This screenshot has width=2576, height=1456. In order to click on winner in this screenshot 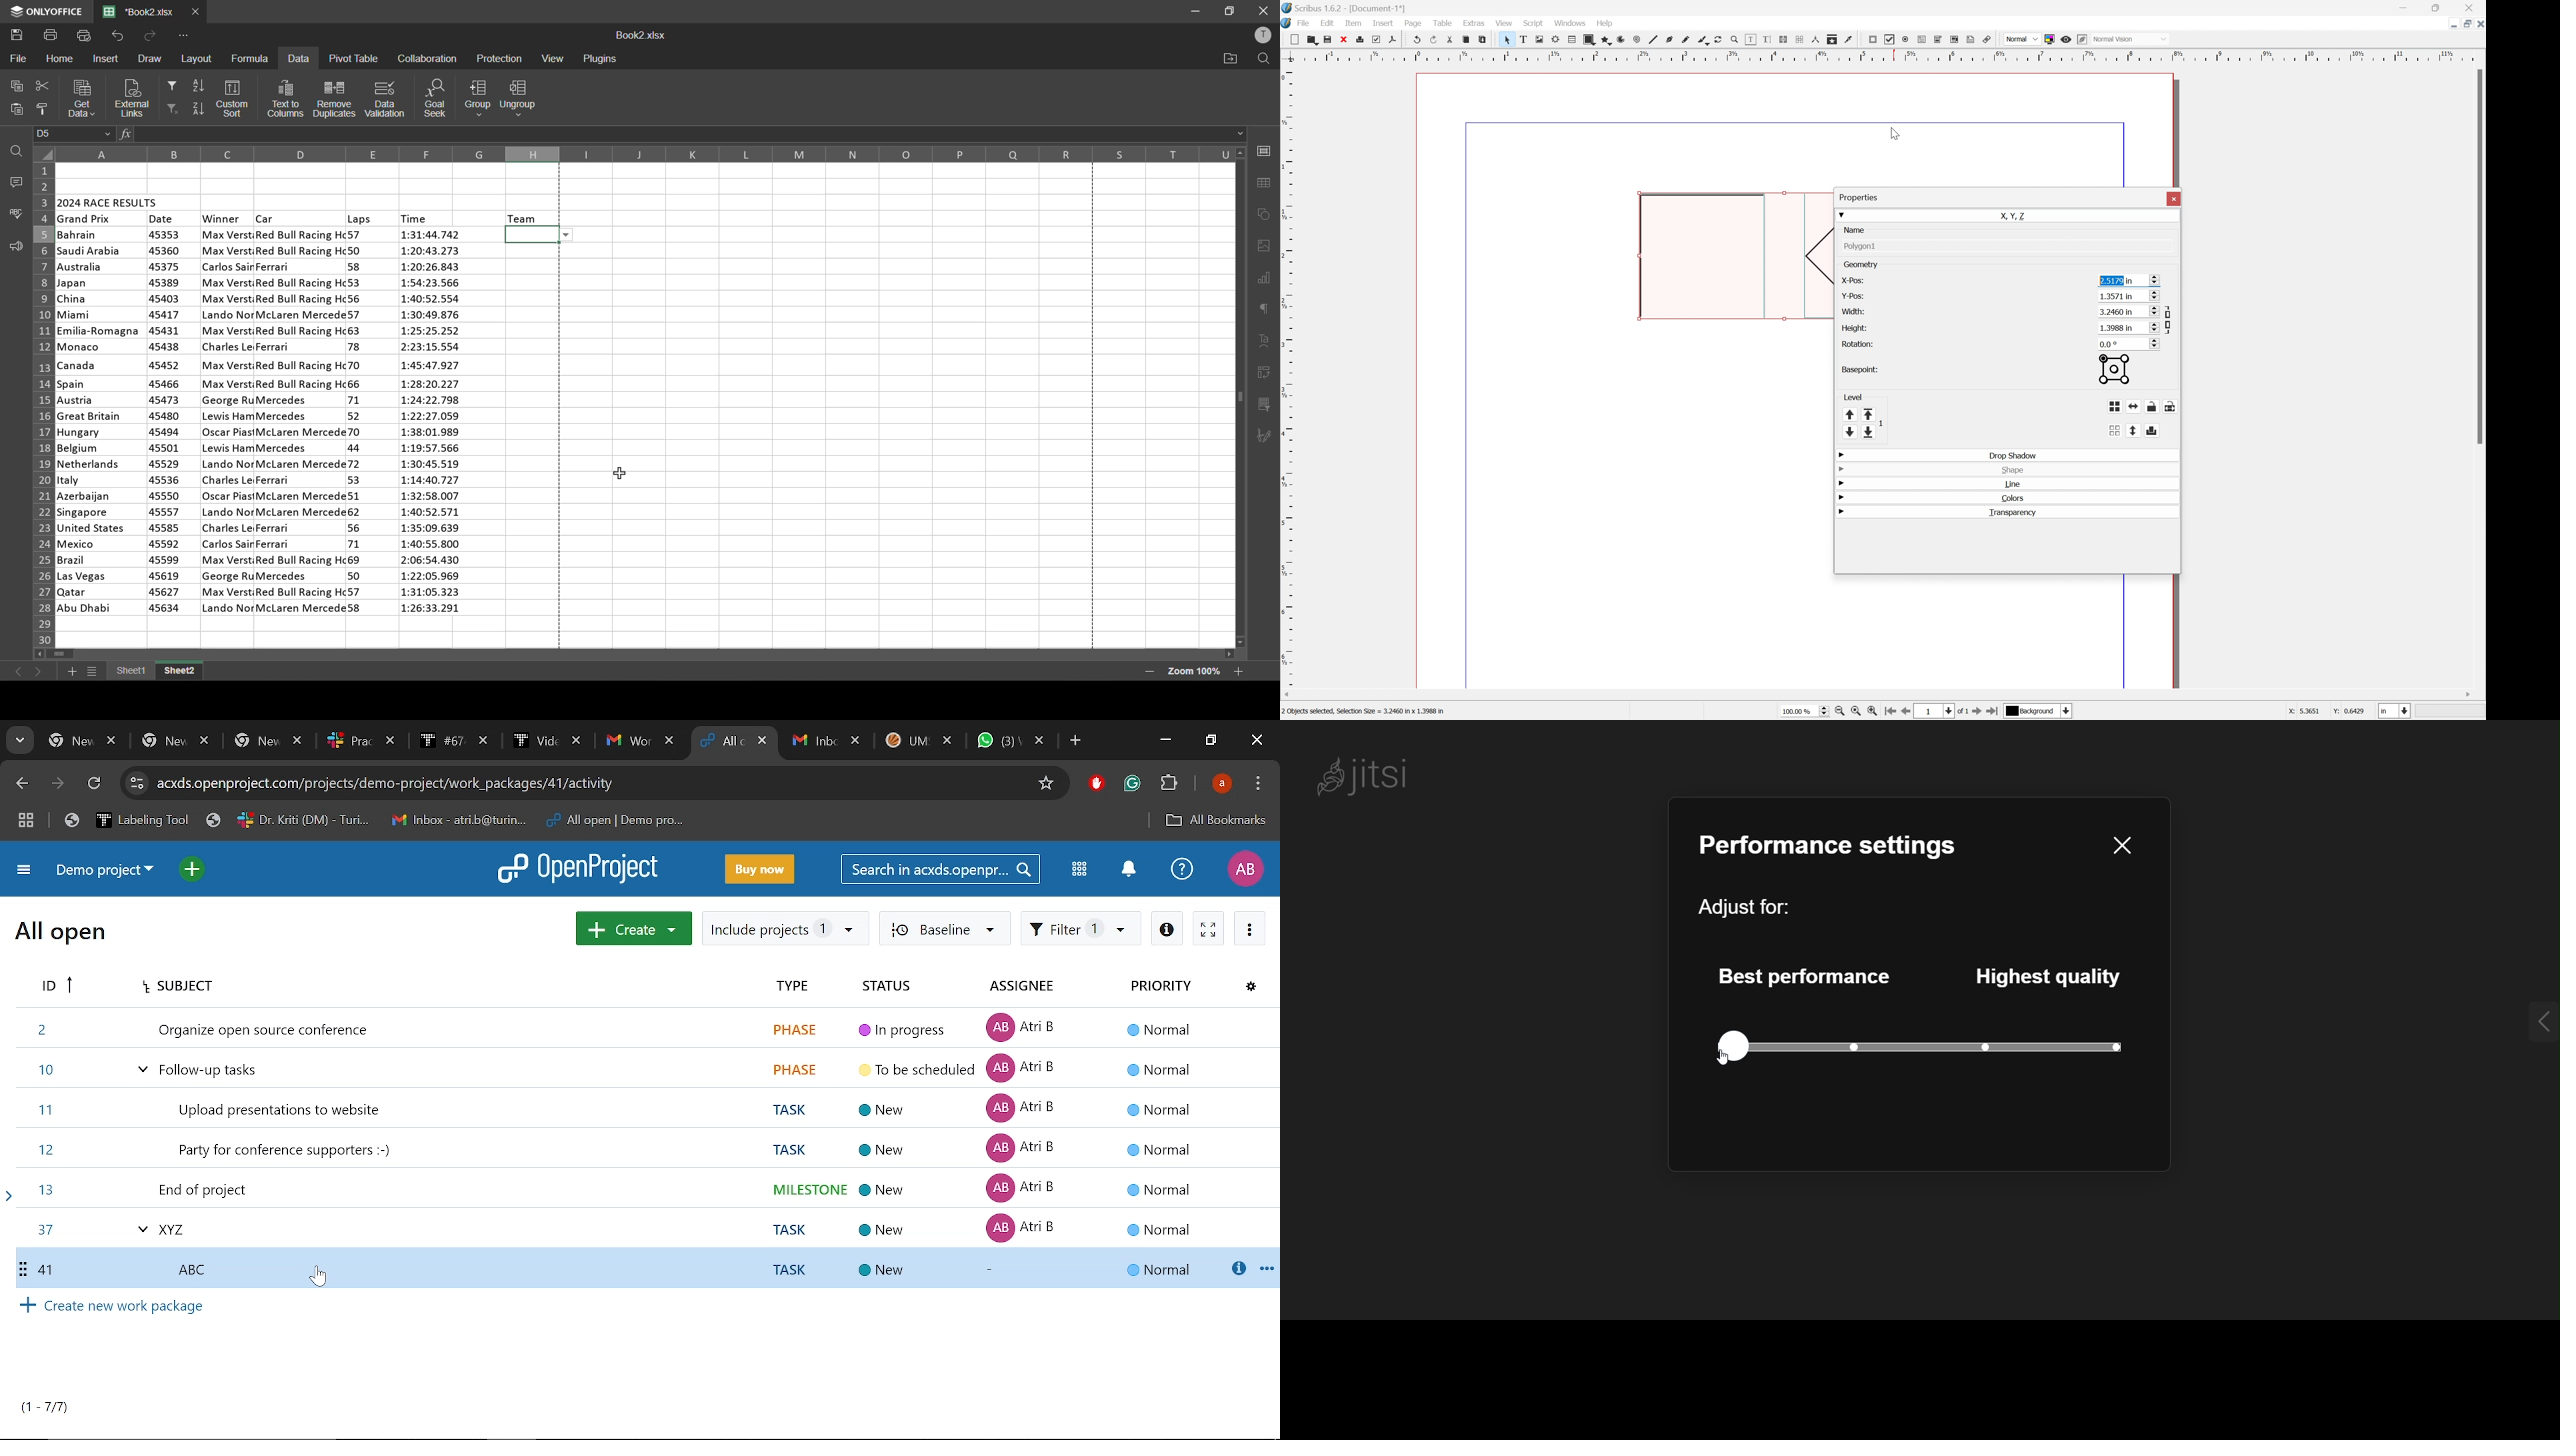, I will do `click(222, 219)`.